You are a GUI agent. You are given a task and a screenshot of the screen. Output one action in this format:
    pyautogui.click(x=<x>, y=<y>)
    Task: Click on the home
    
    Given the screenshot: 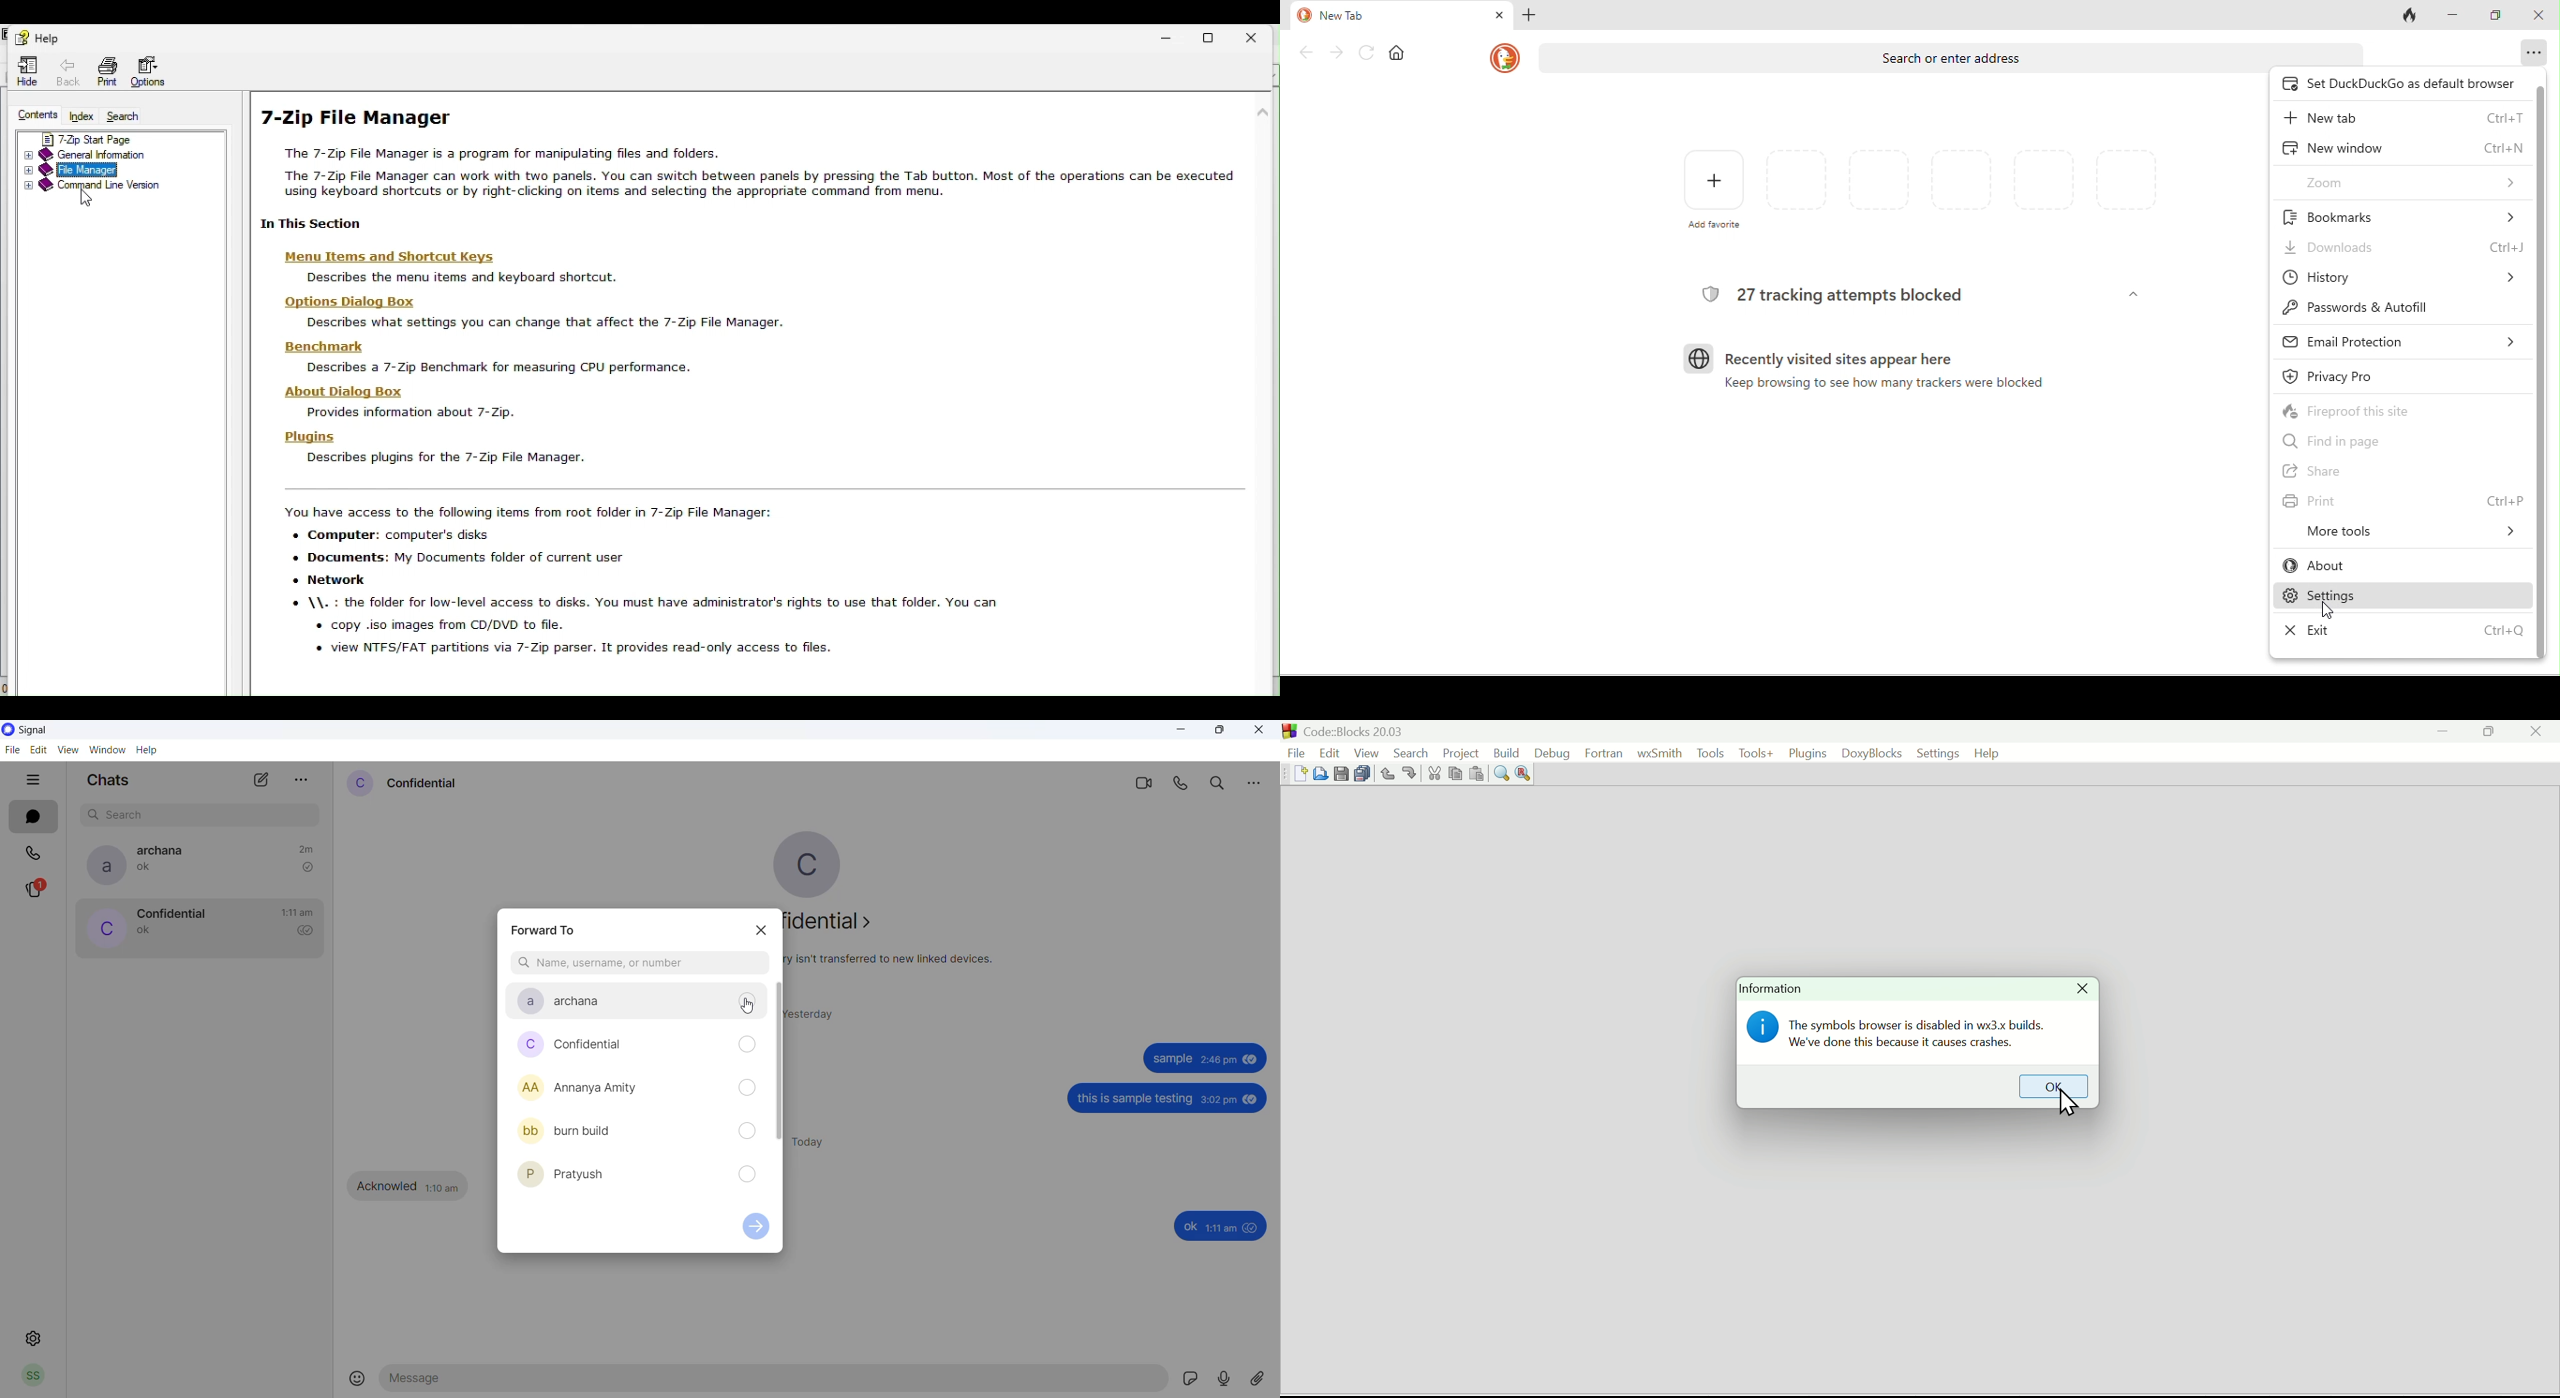 What is the action you would take?
    pyautogui.click(x=1398, y=53)
    